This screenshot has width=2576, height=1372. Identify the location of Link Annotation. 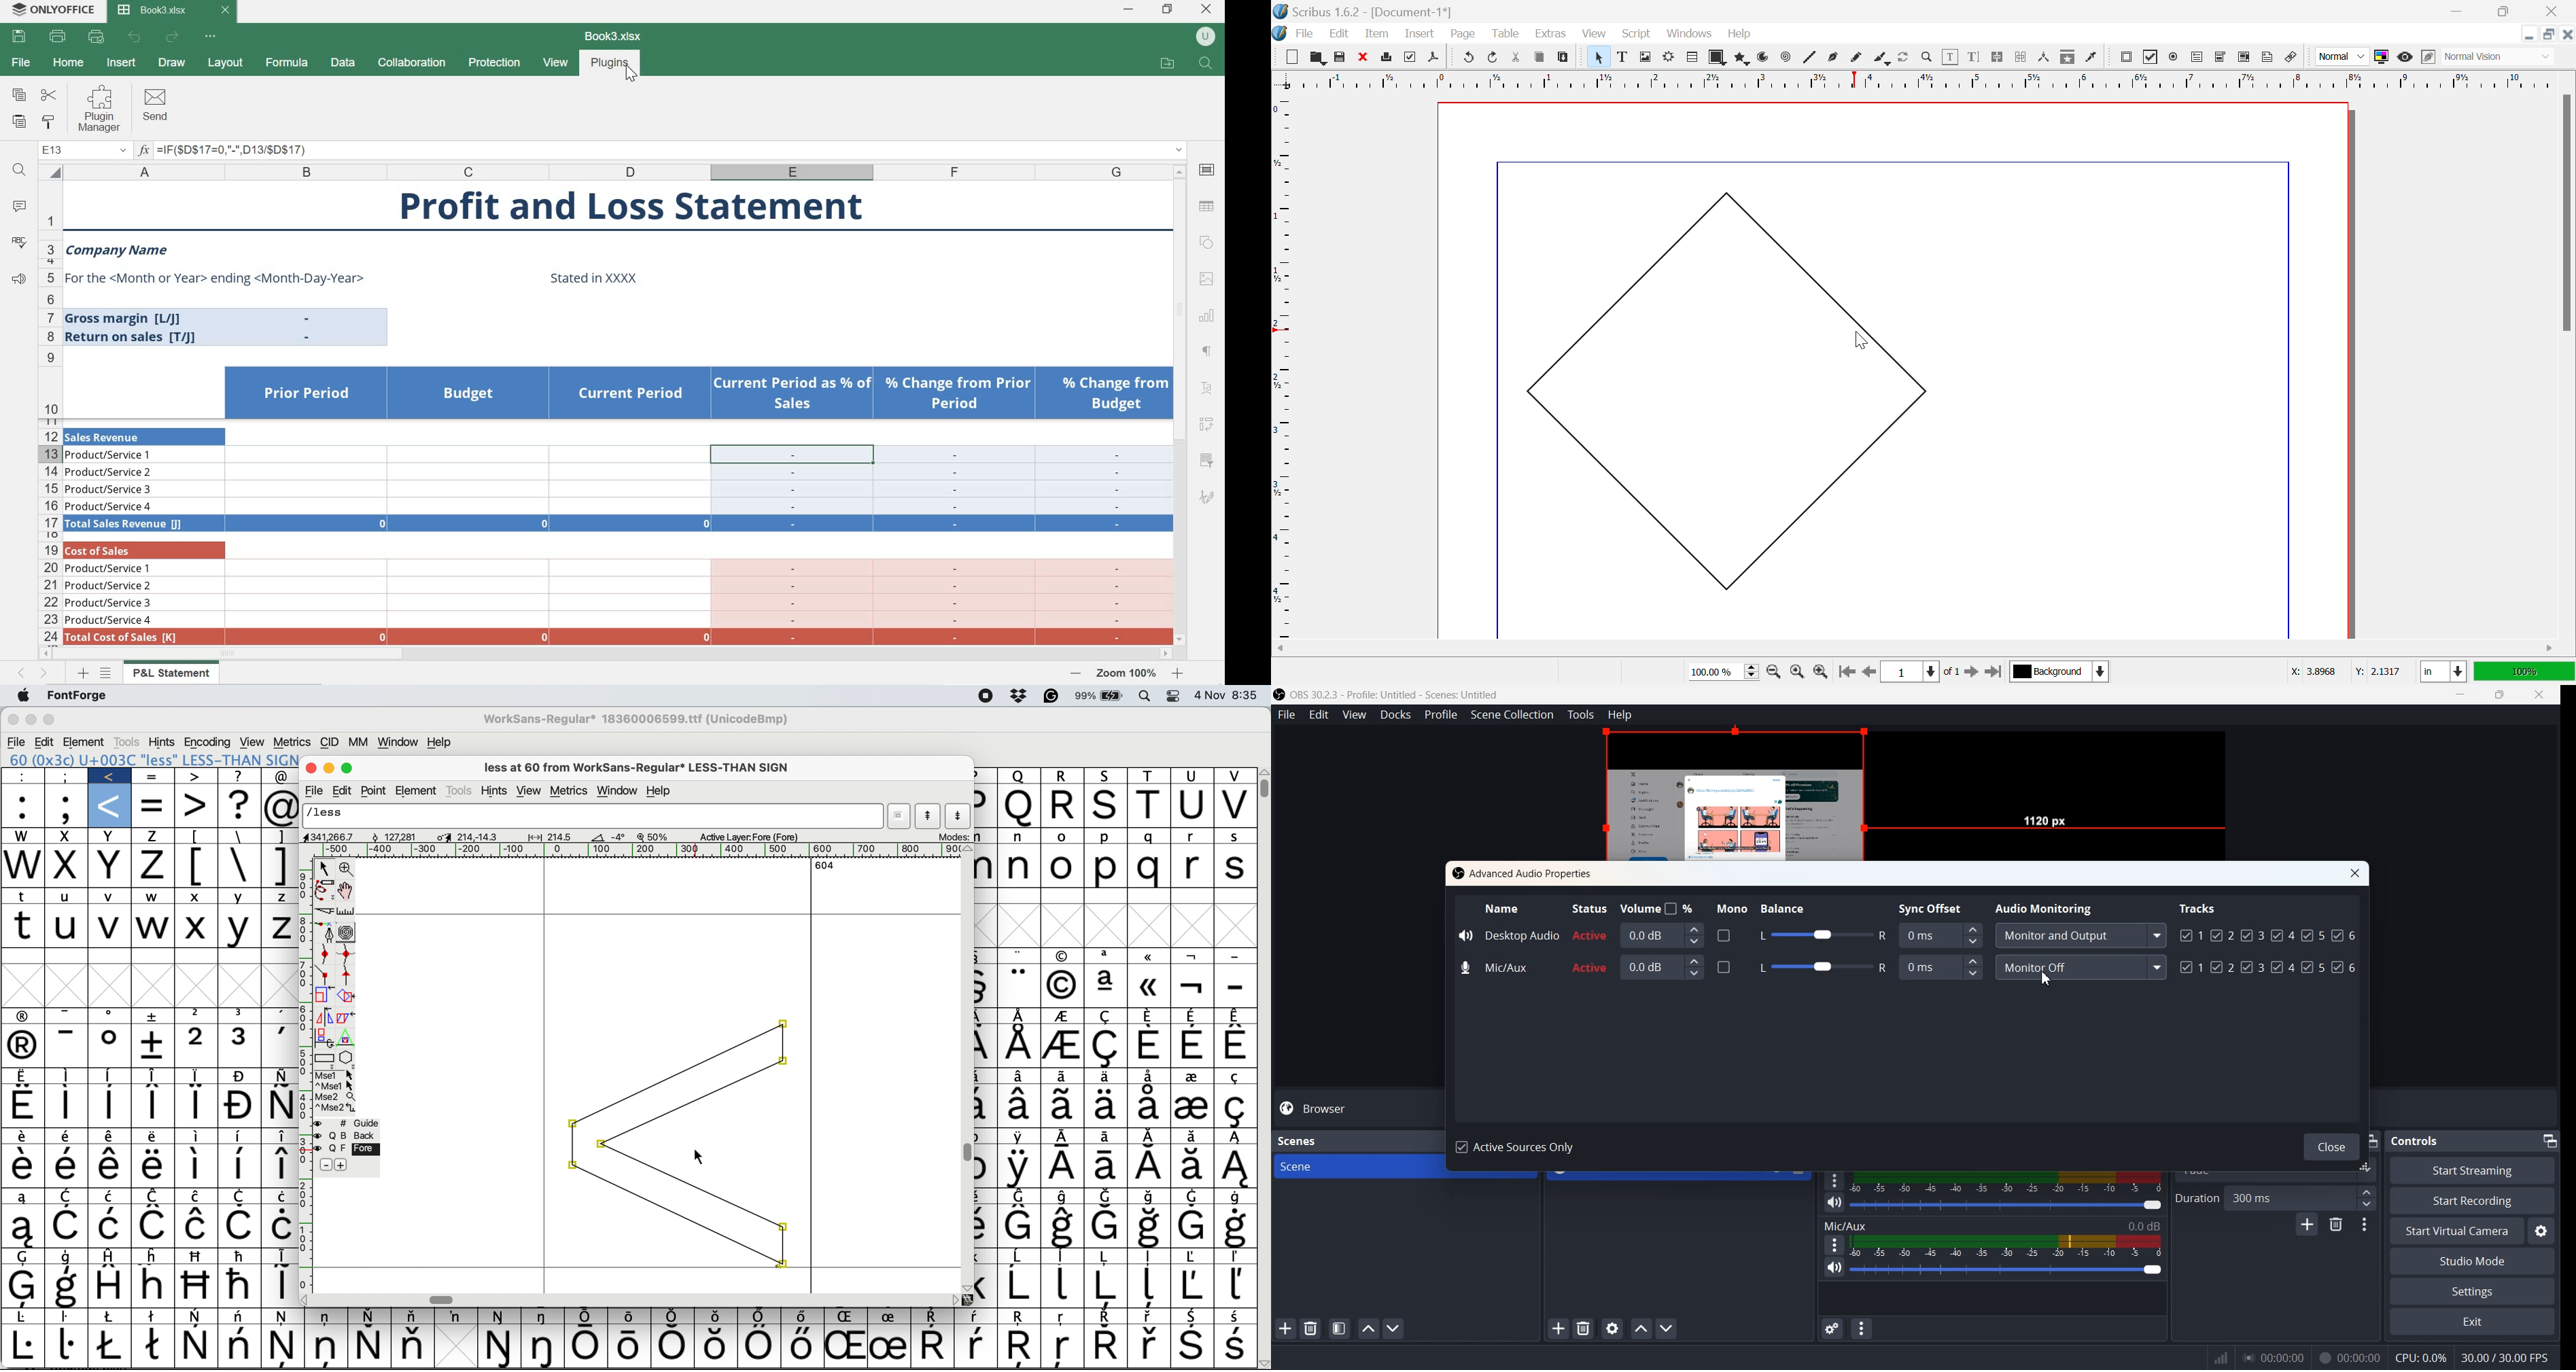
(2291, 58).